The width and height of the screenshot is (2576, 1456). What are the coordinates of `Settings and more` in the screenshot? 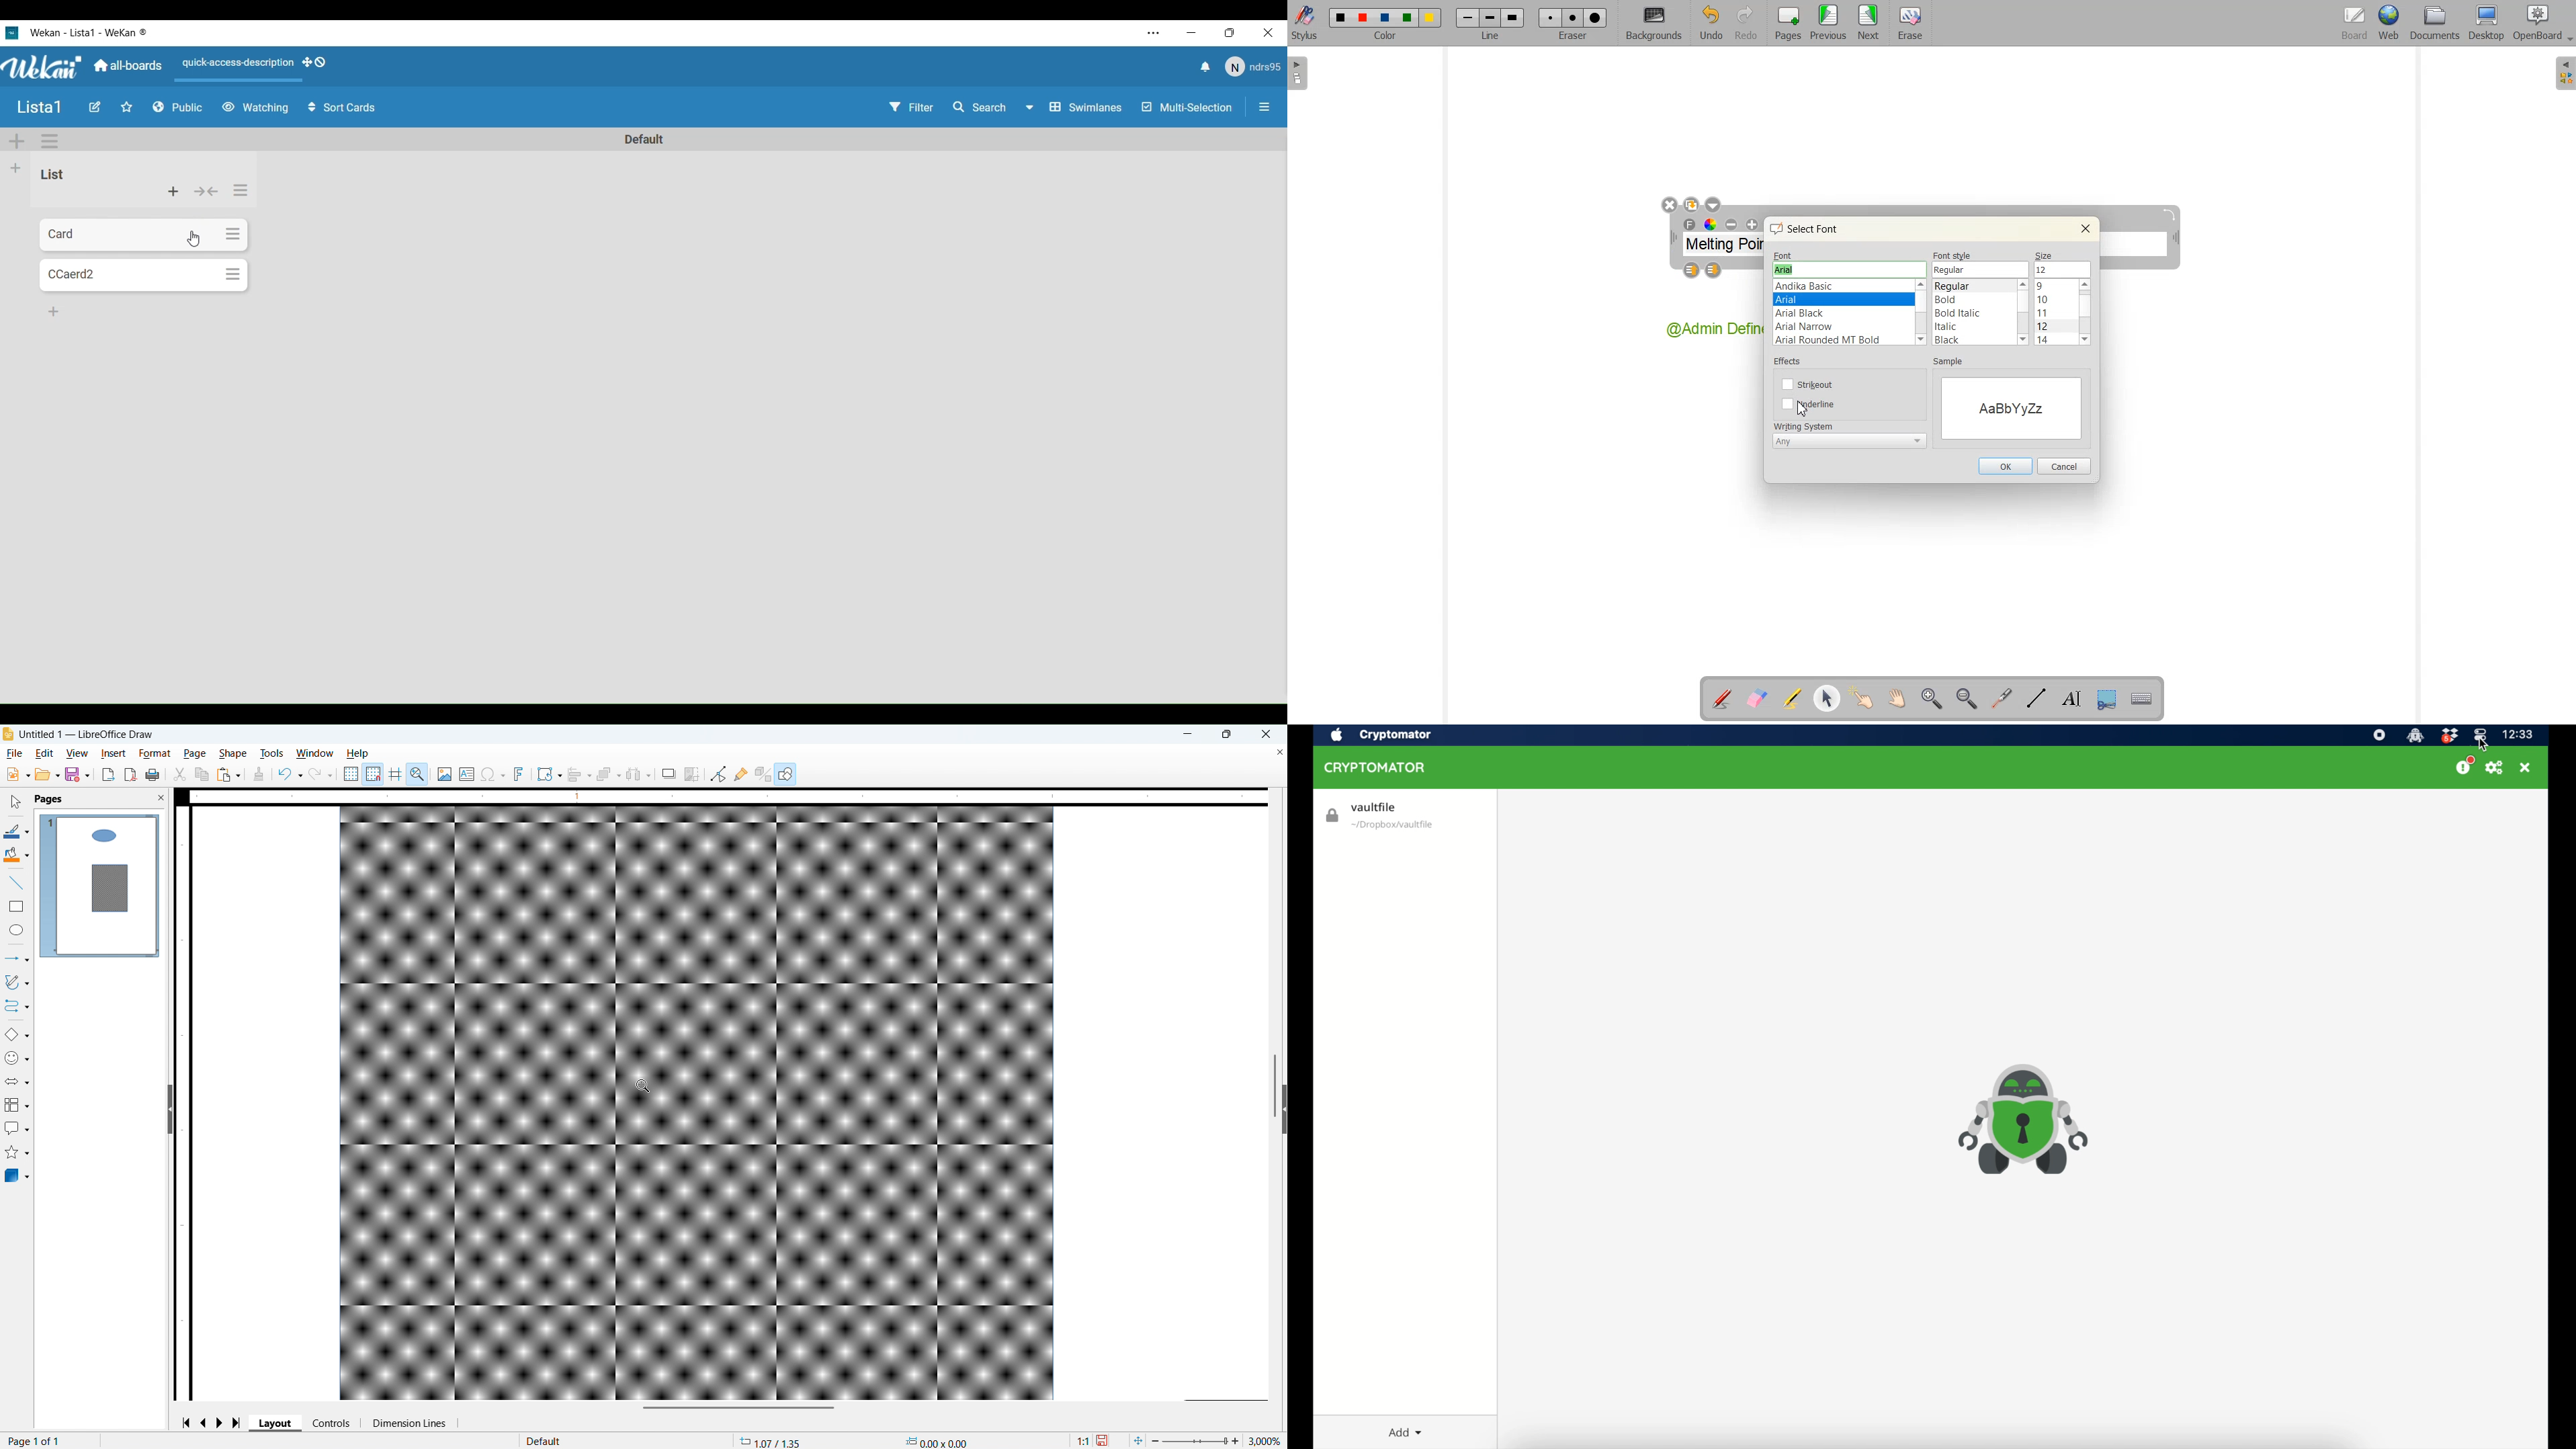 It's located at (1155, 33).